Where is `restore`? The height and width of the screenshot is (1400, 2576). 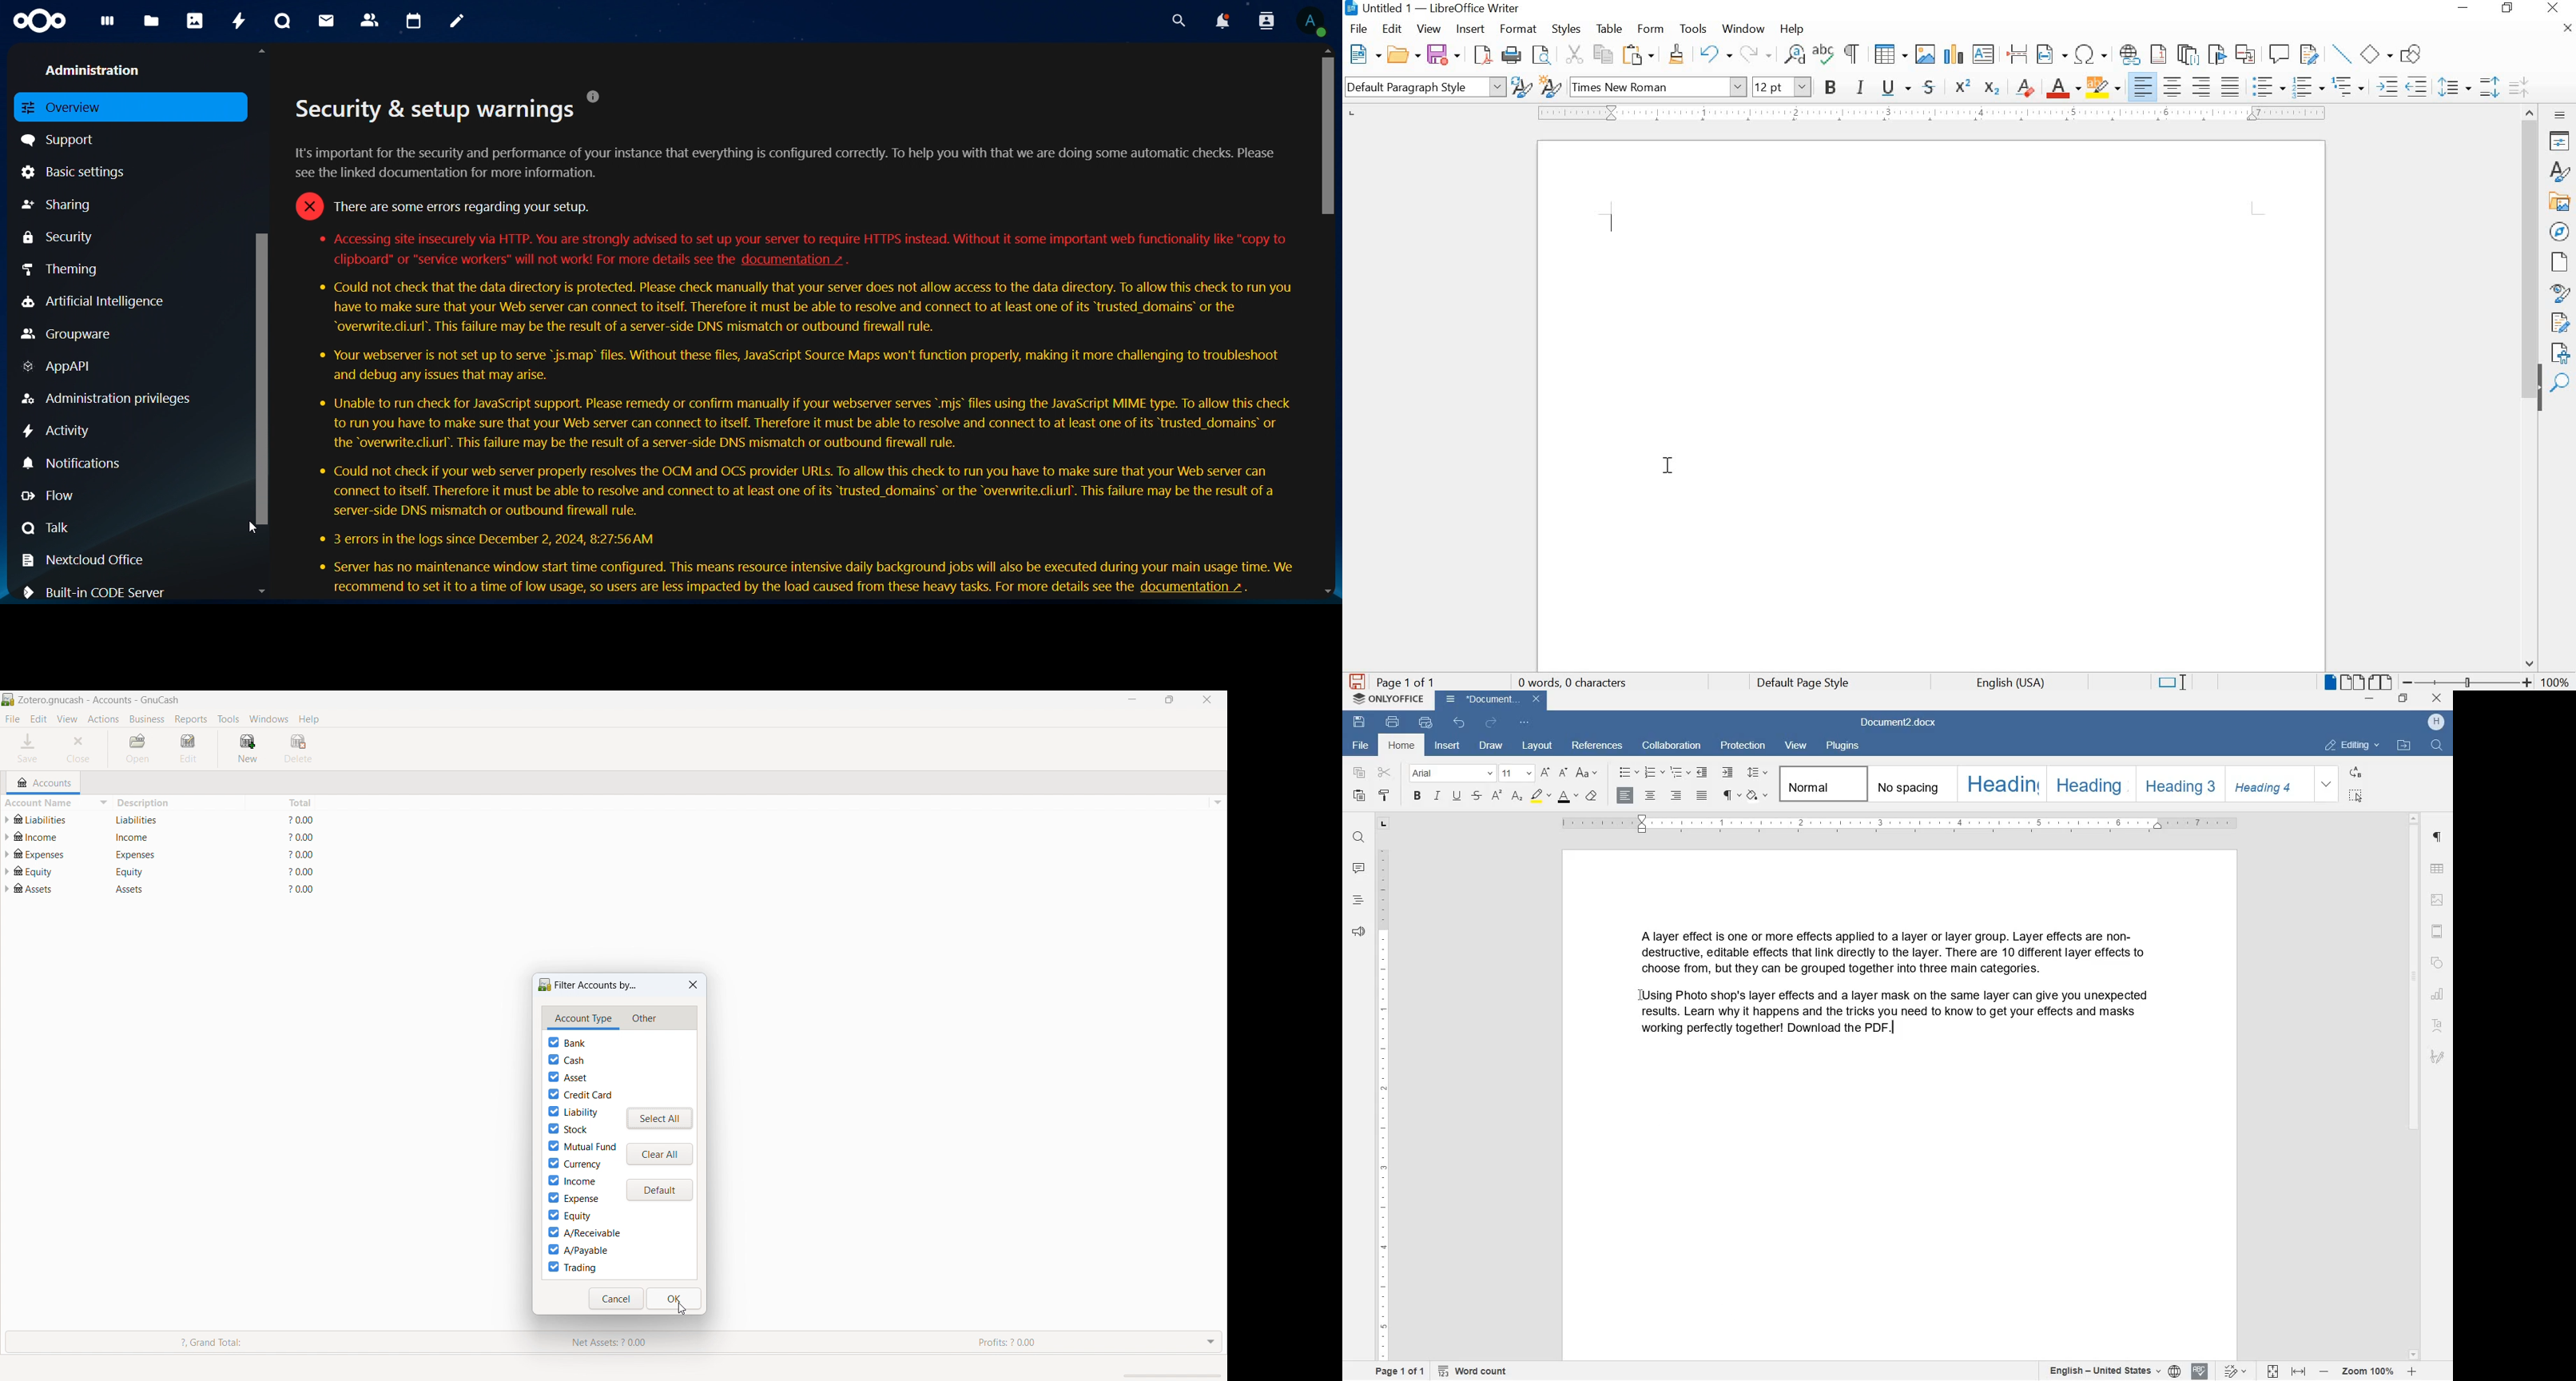 restore is located at coordinates (2402, 699).